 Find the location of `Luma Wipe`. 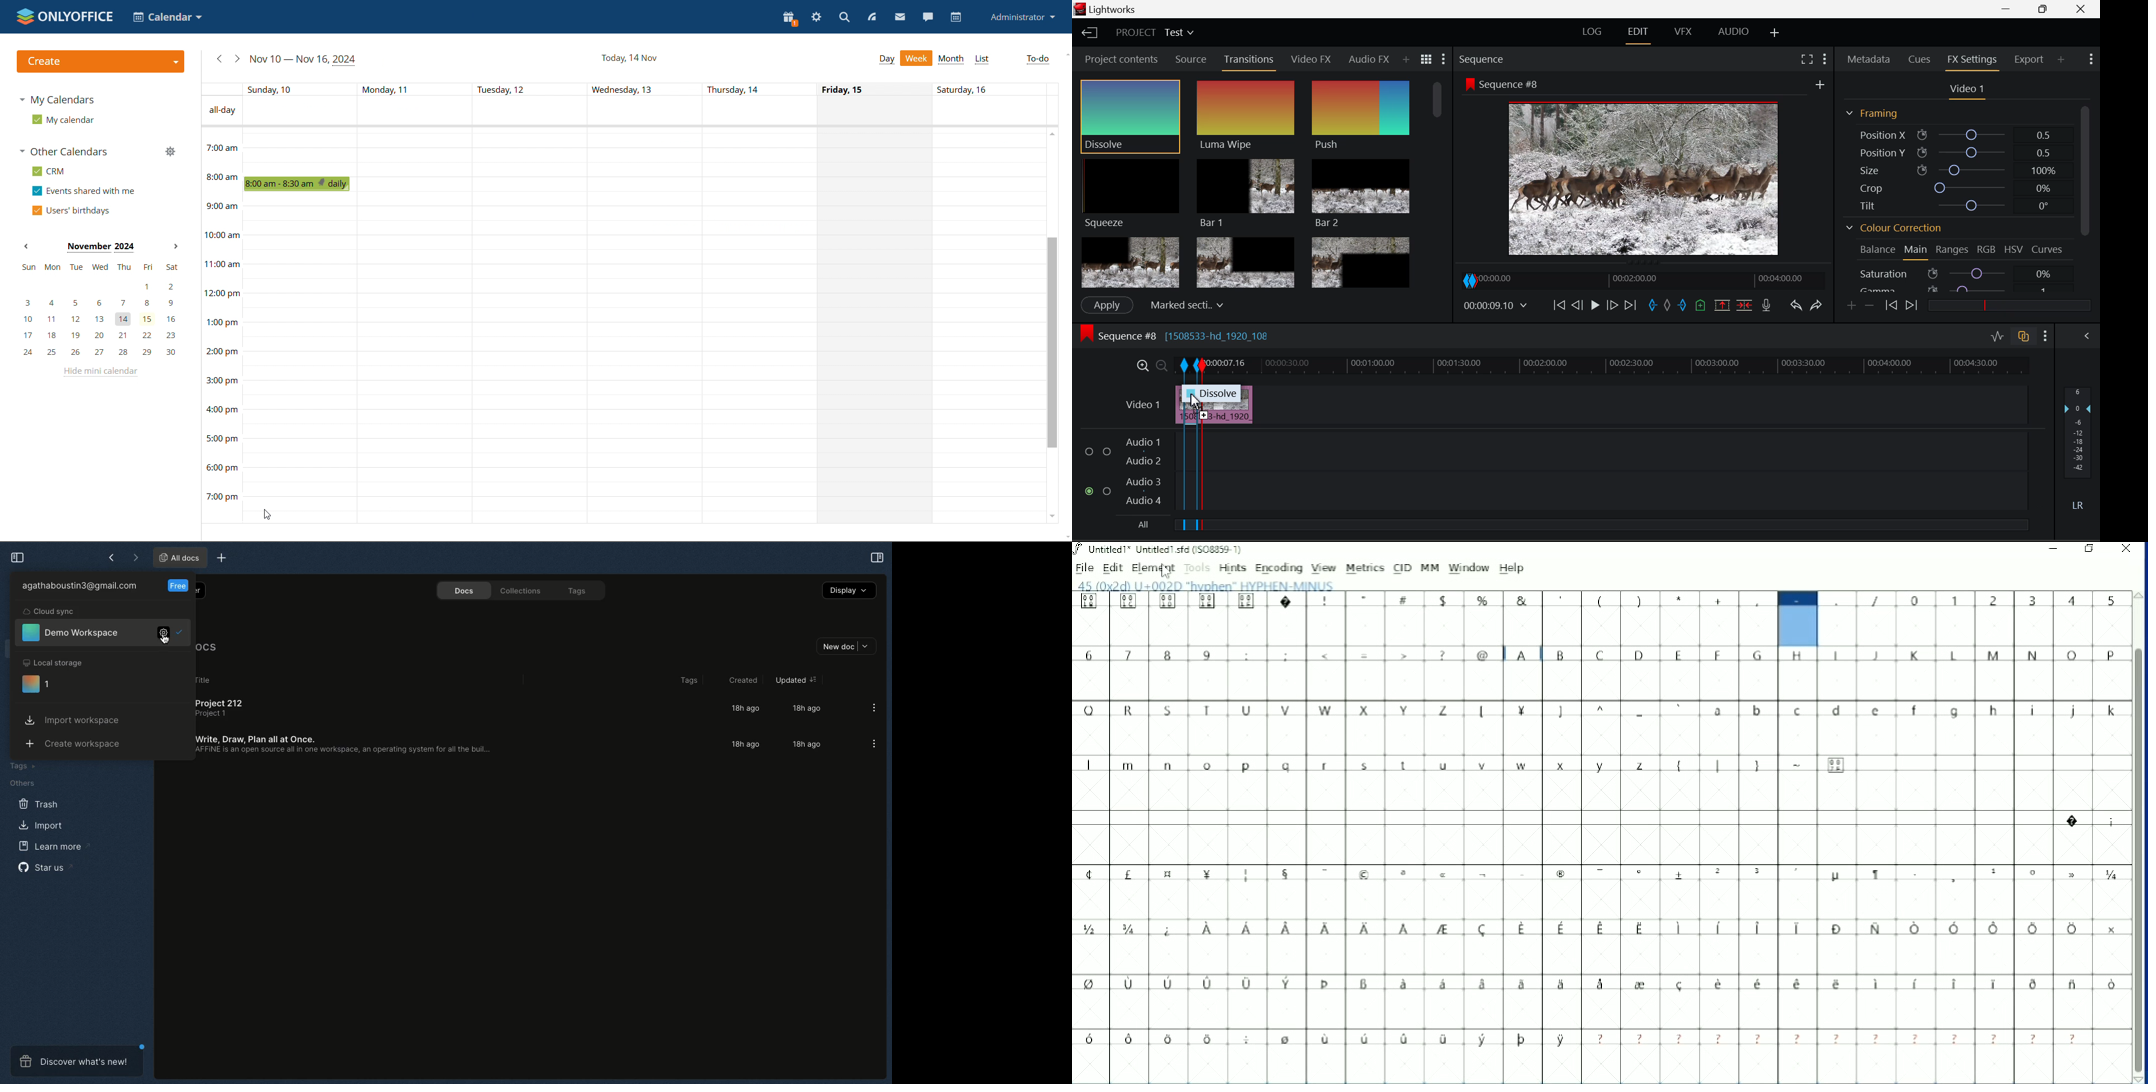

Luma Wipe is located at coordinates (1246, 116).